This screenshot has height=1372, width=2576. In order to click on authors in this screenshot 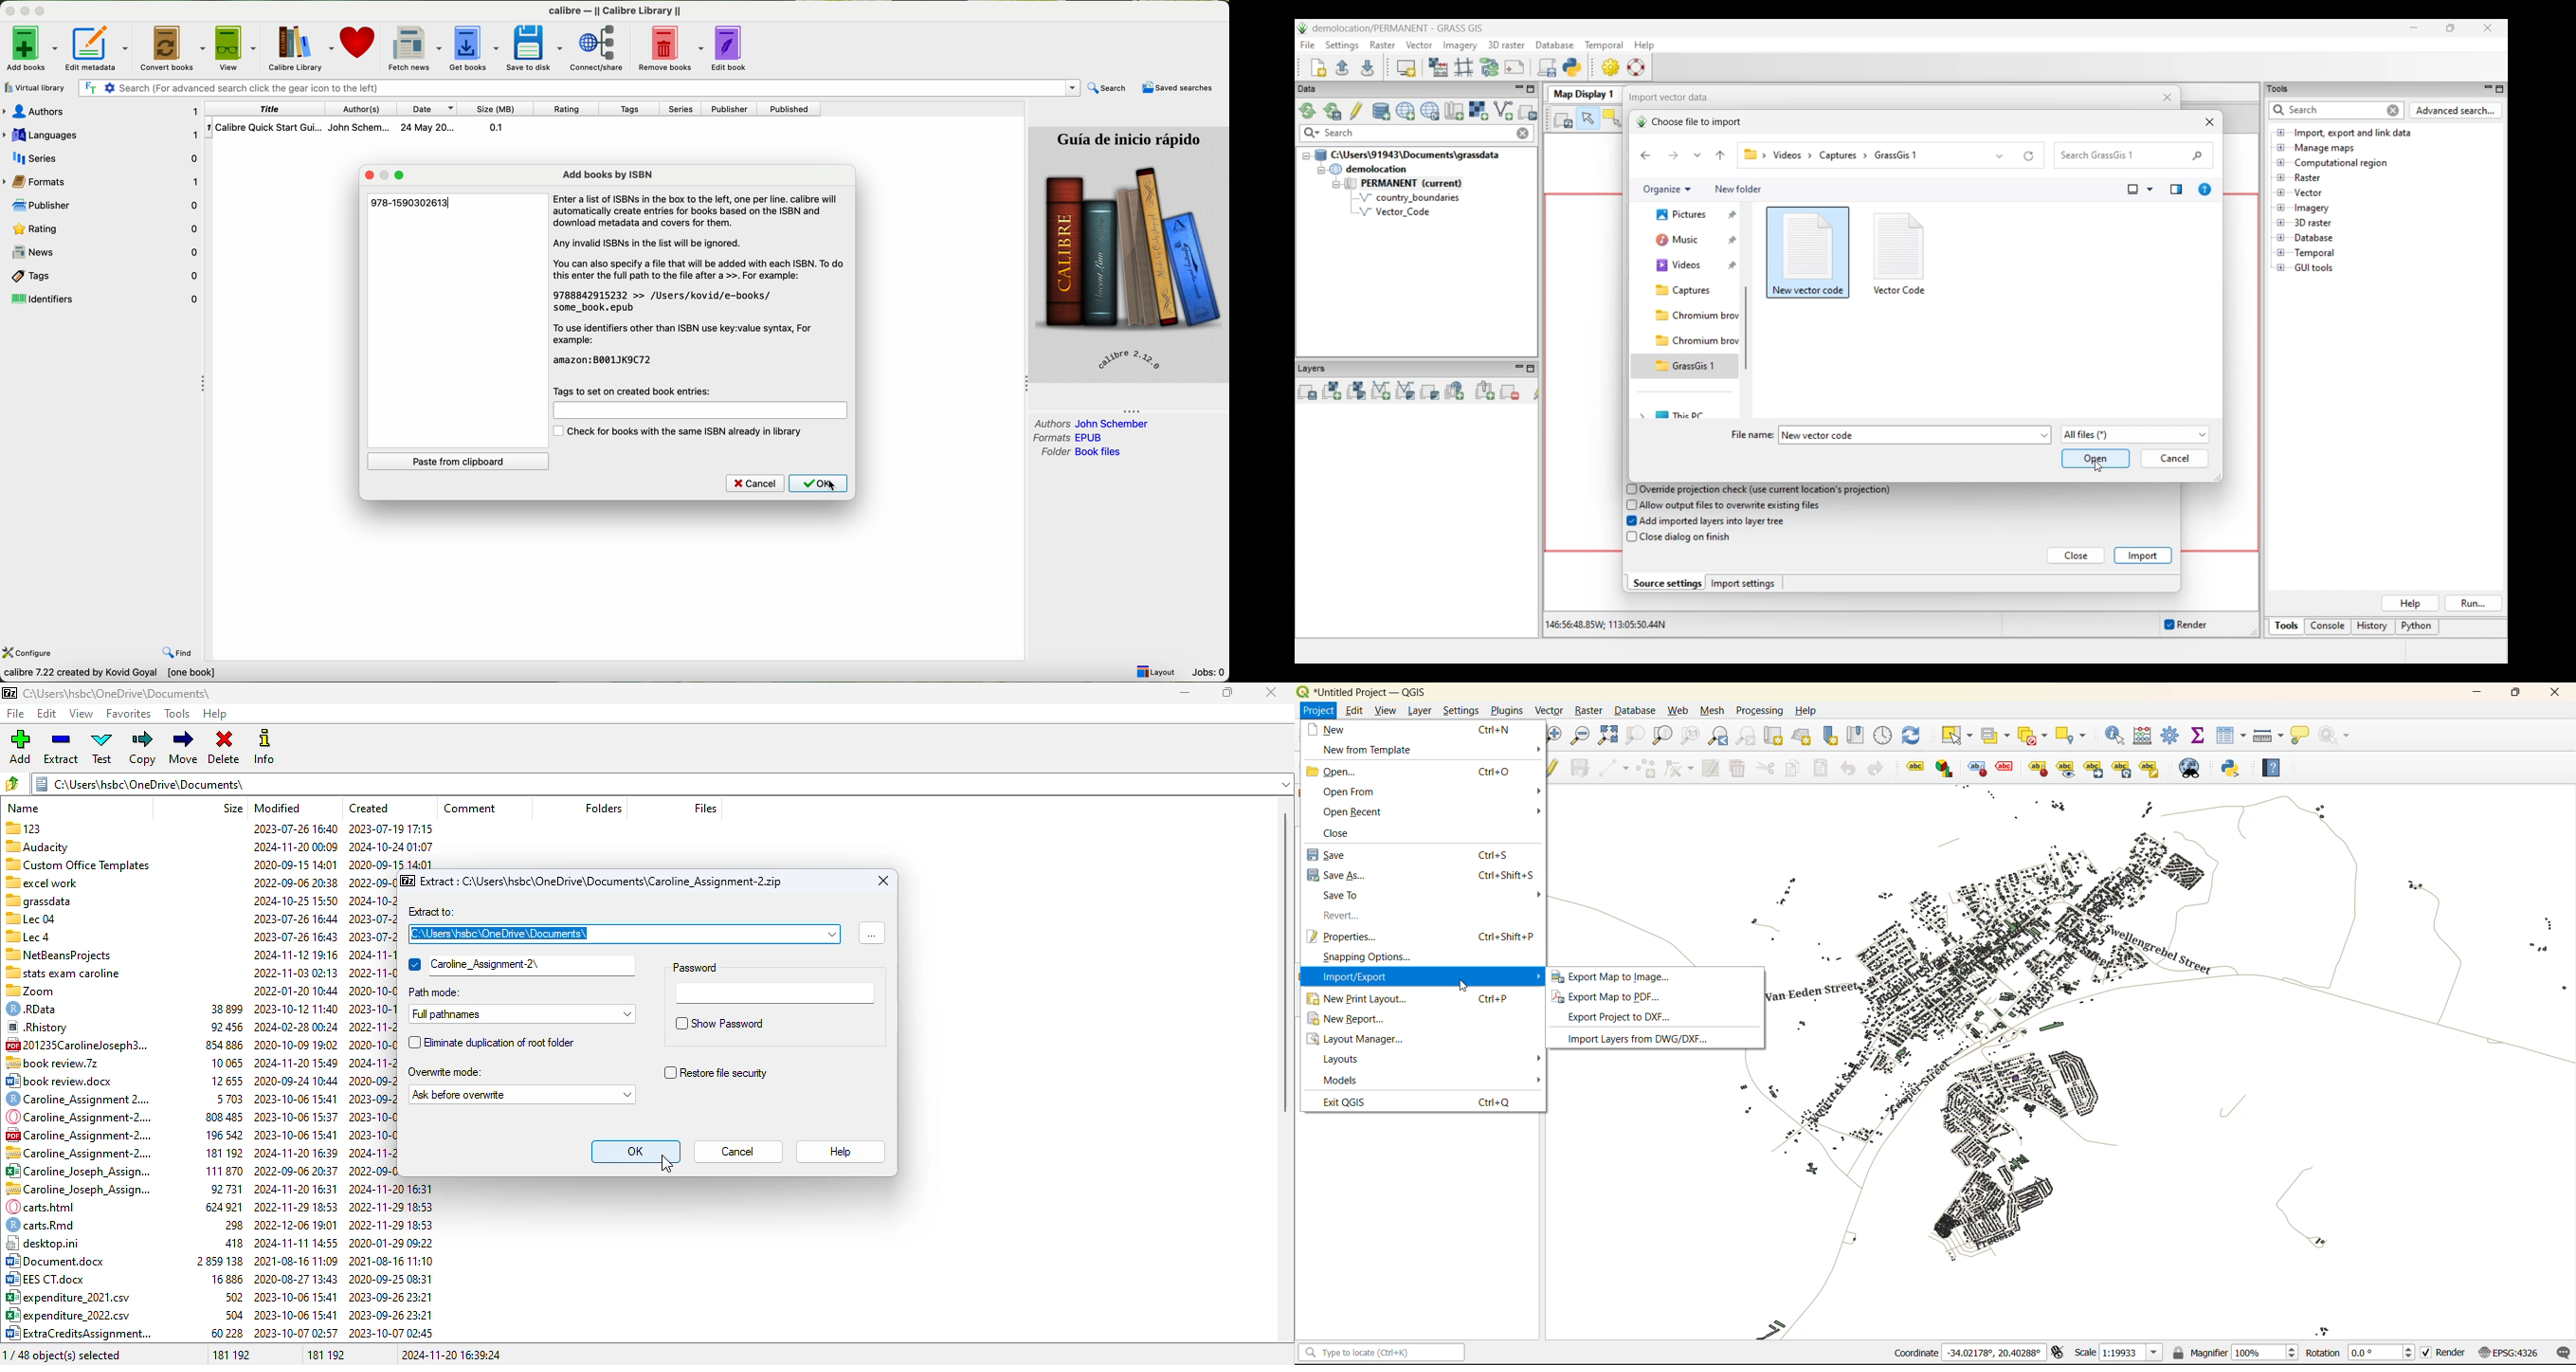, I will do `click(360, 108)`.